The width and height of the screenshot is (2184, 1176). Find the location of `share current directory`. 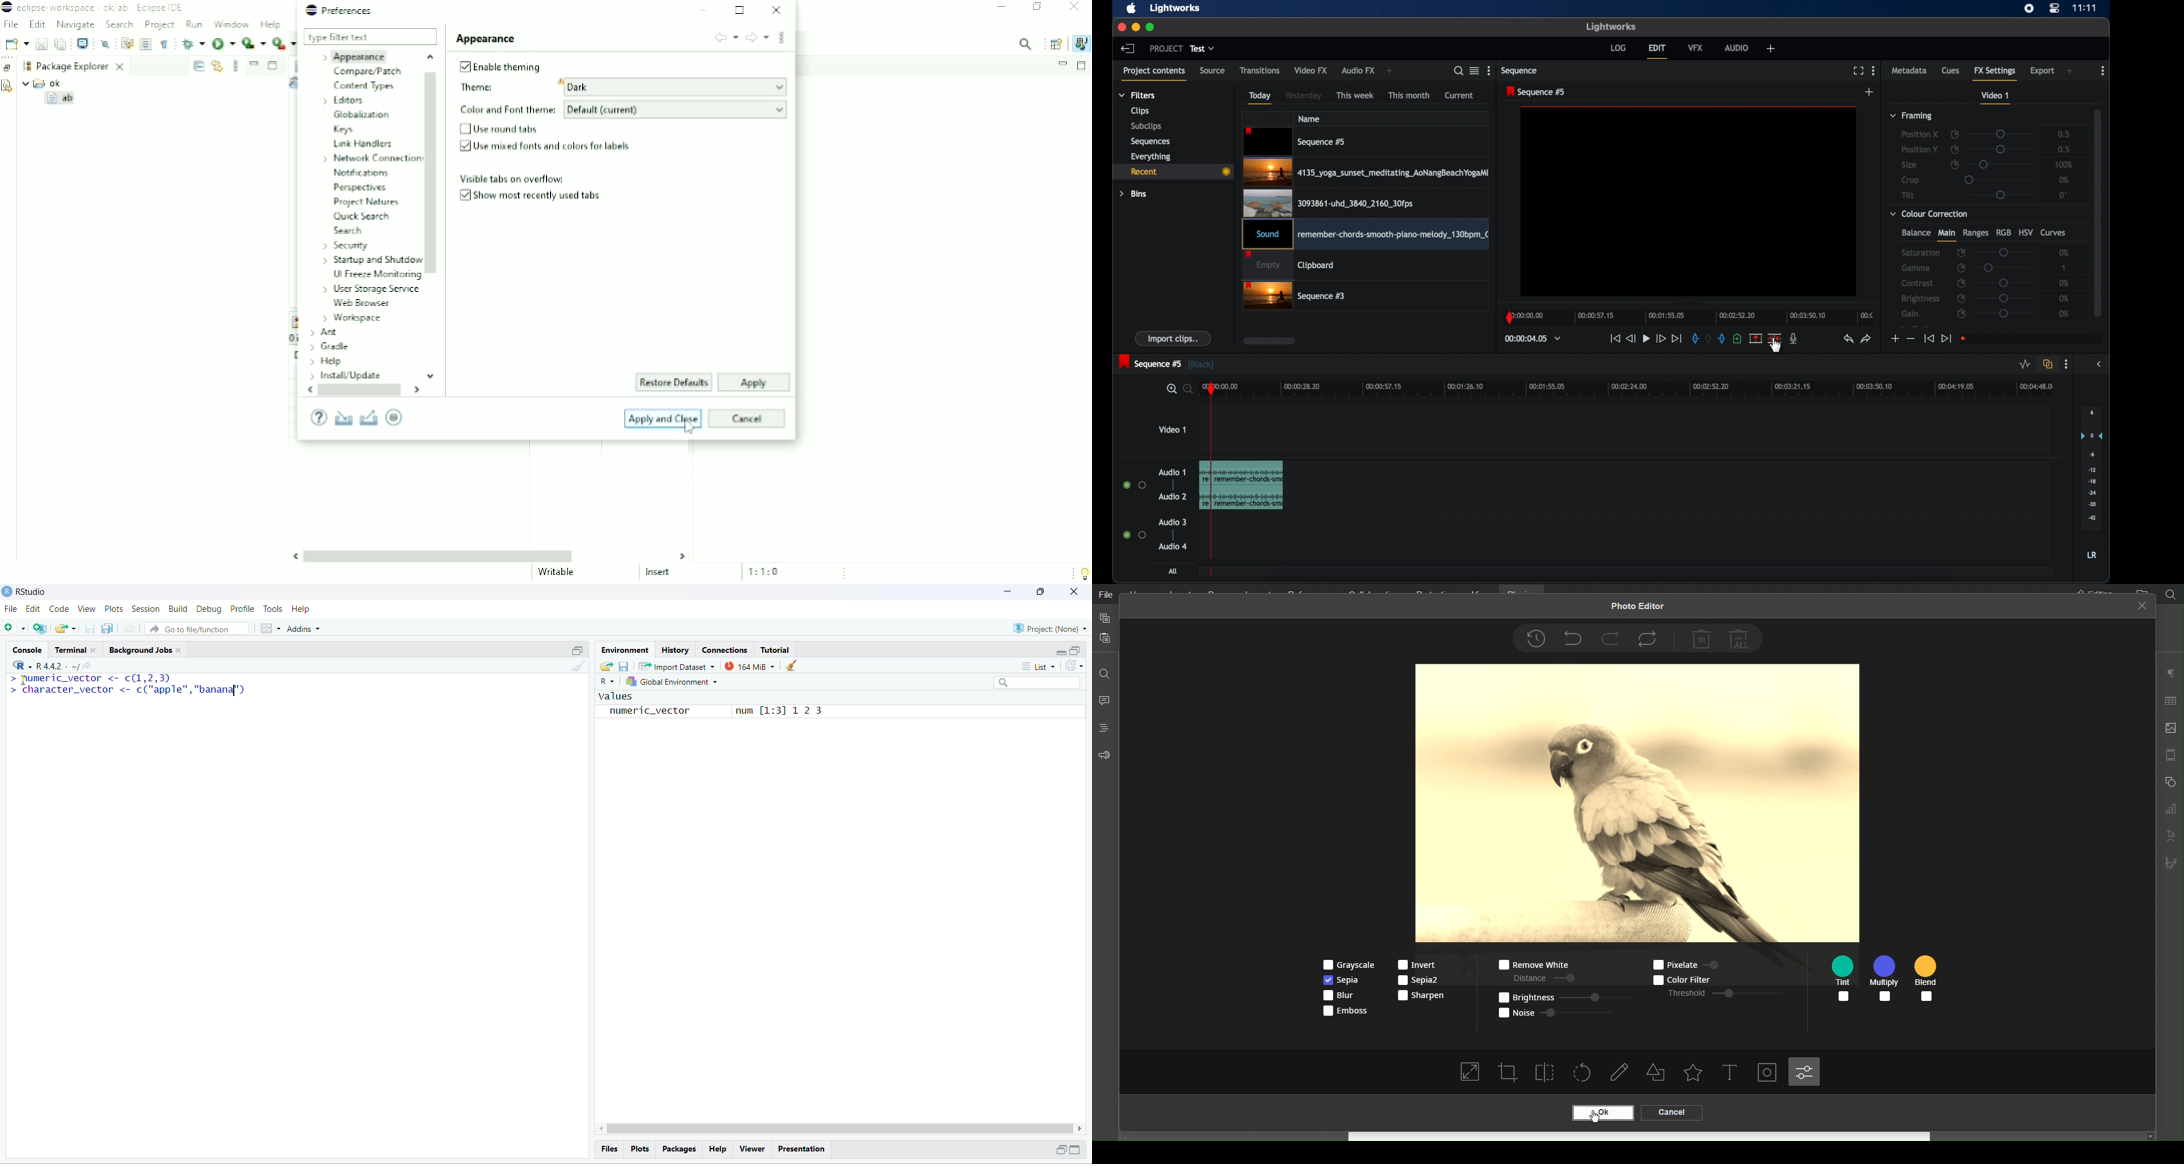

share current directory is located at coordinates (82, 668).